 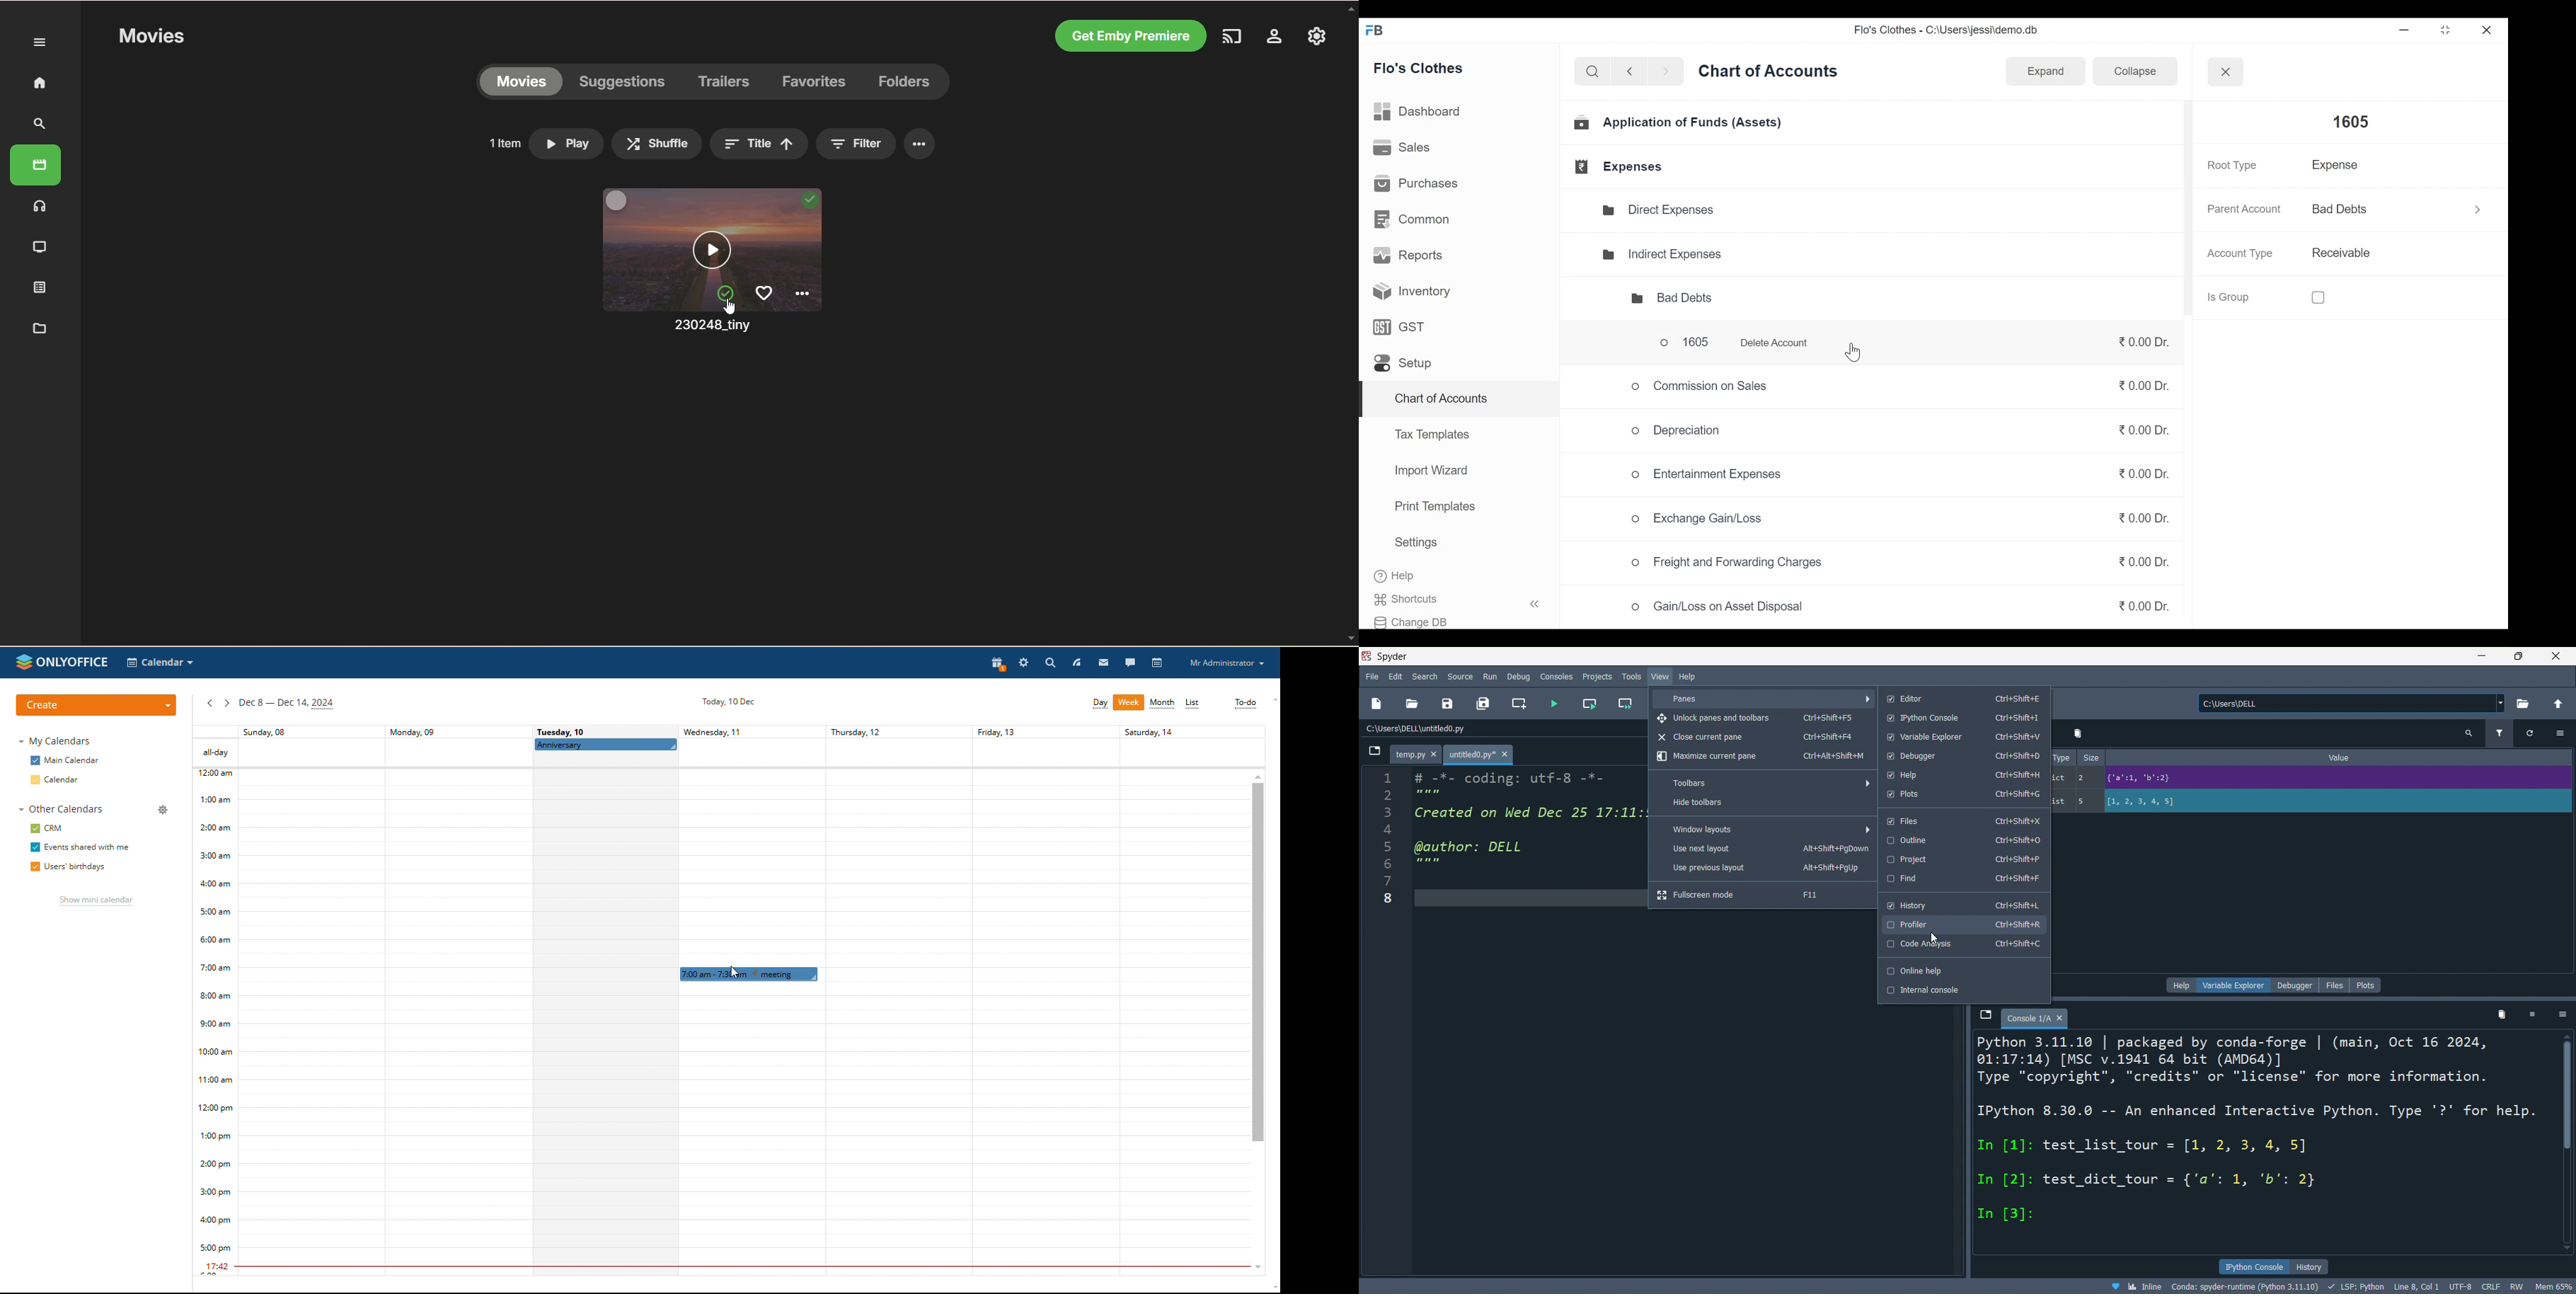 What do you see at coordinates (1408, 291) in the screenshot?
I see `Inventory` at bounding box center [1408, 291].